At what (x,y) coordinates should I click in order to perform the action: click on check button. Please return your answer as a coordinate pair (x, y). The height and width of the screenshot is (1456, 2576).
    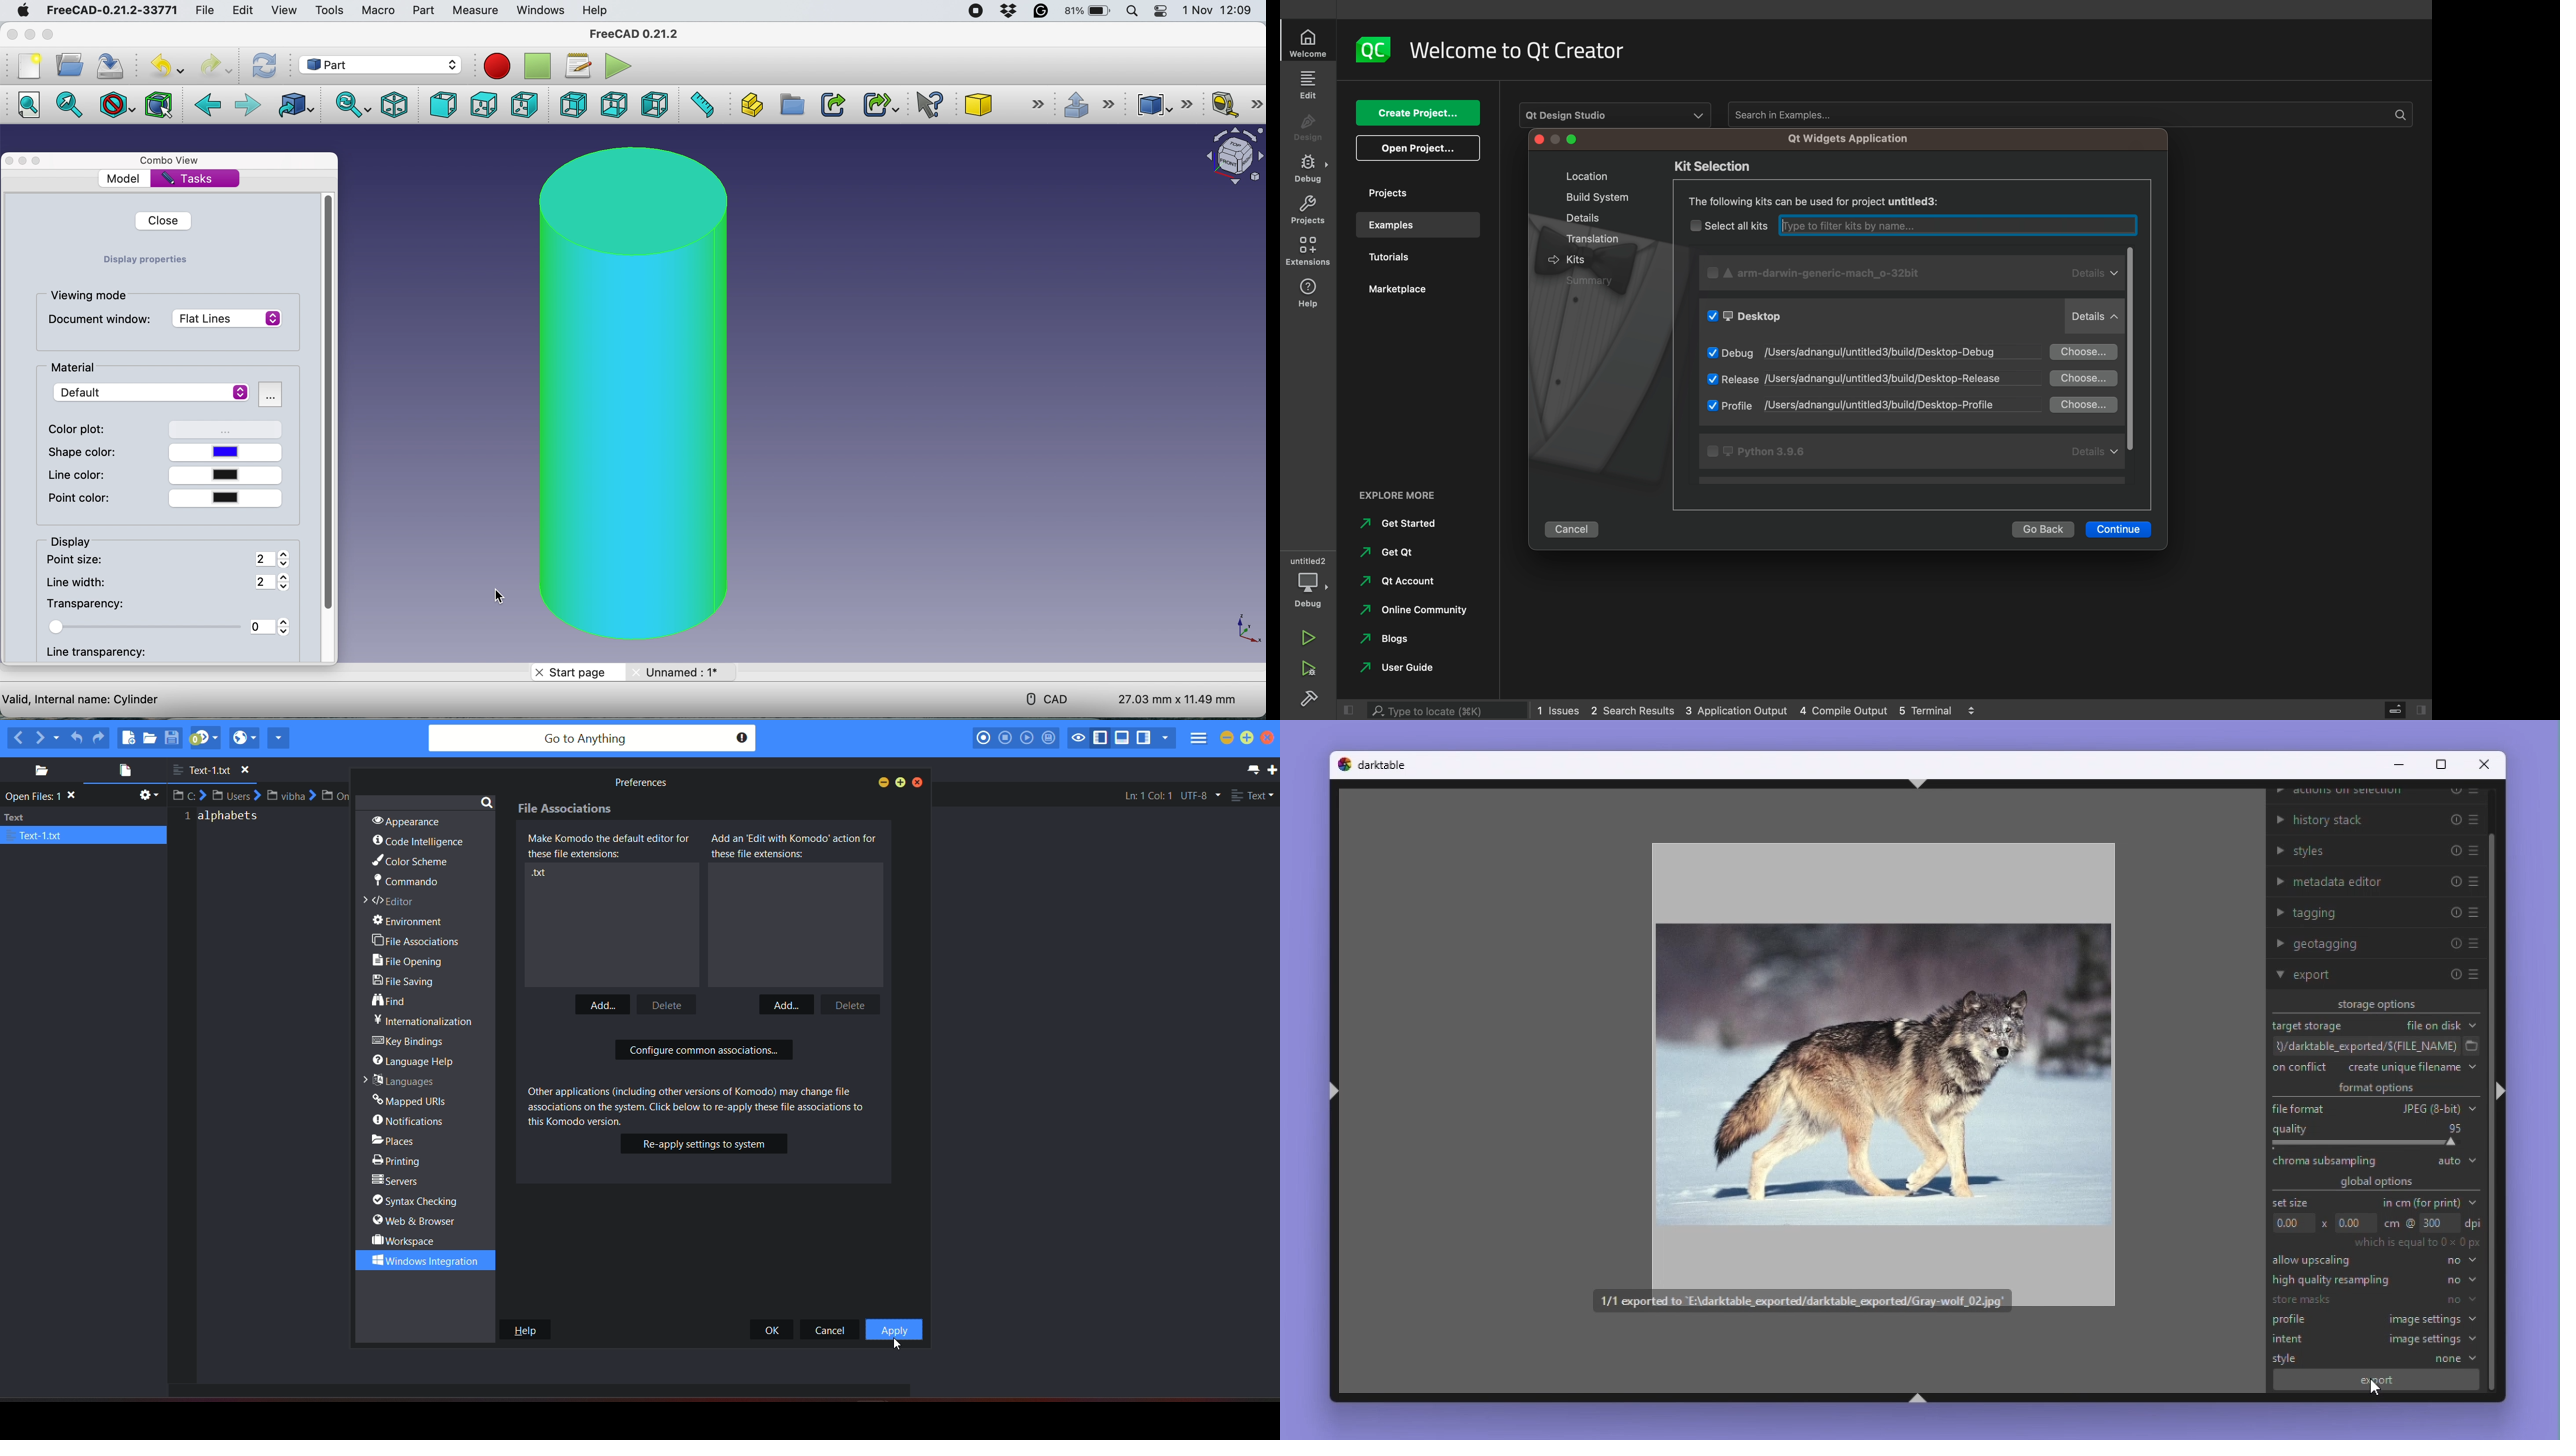
    Looking at the image, I should click on (1710, 405).